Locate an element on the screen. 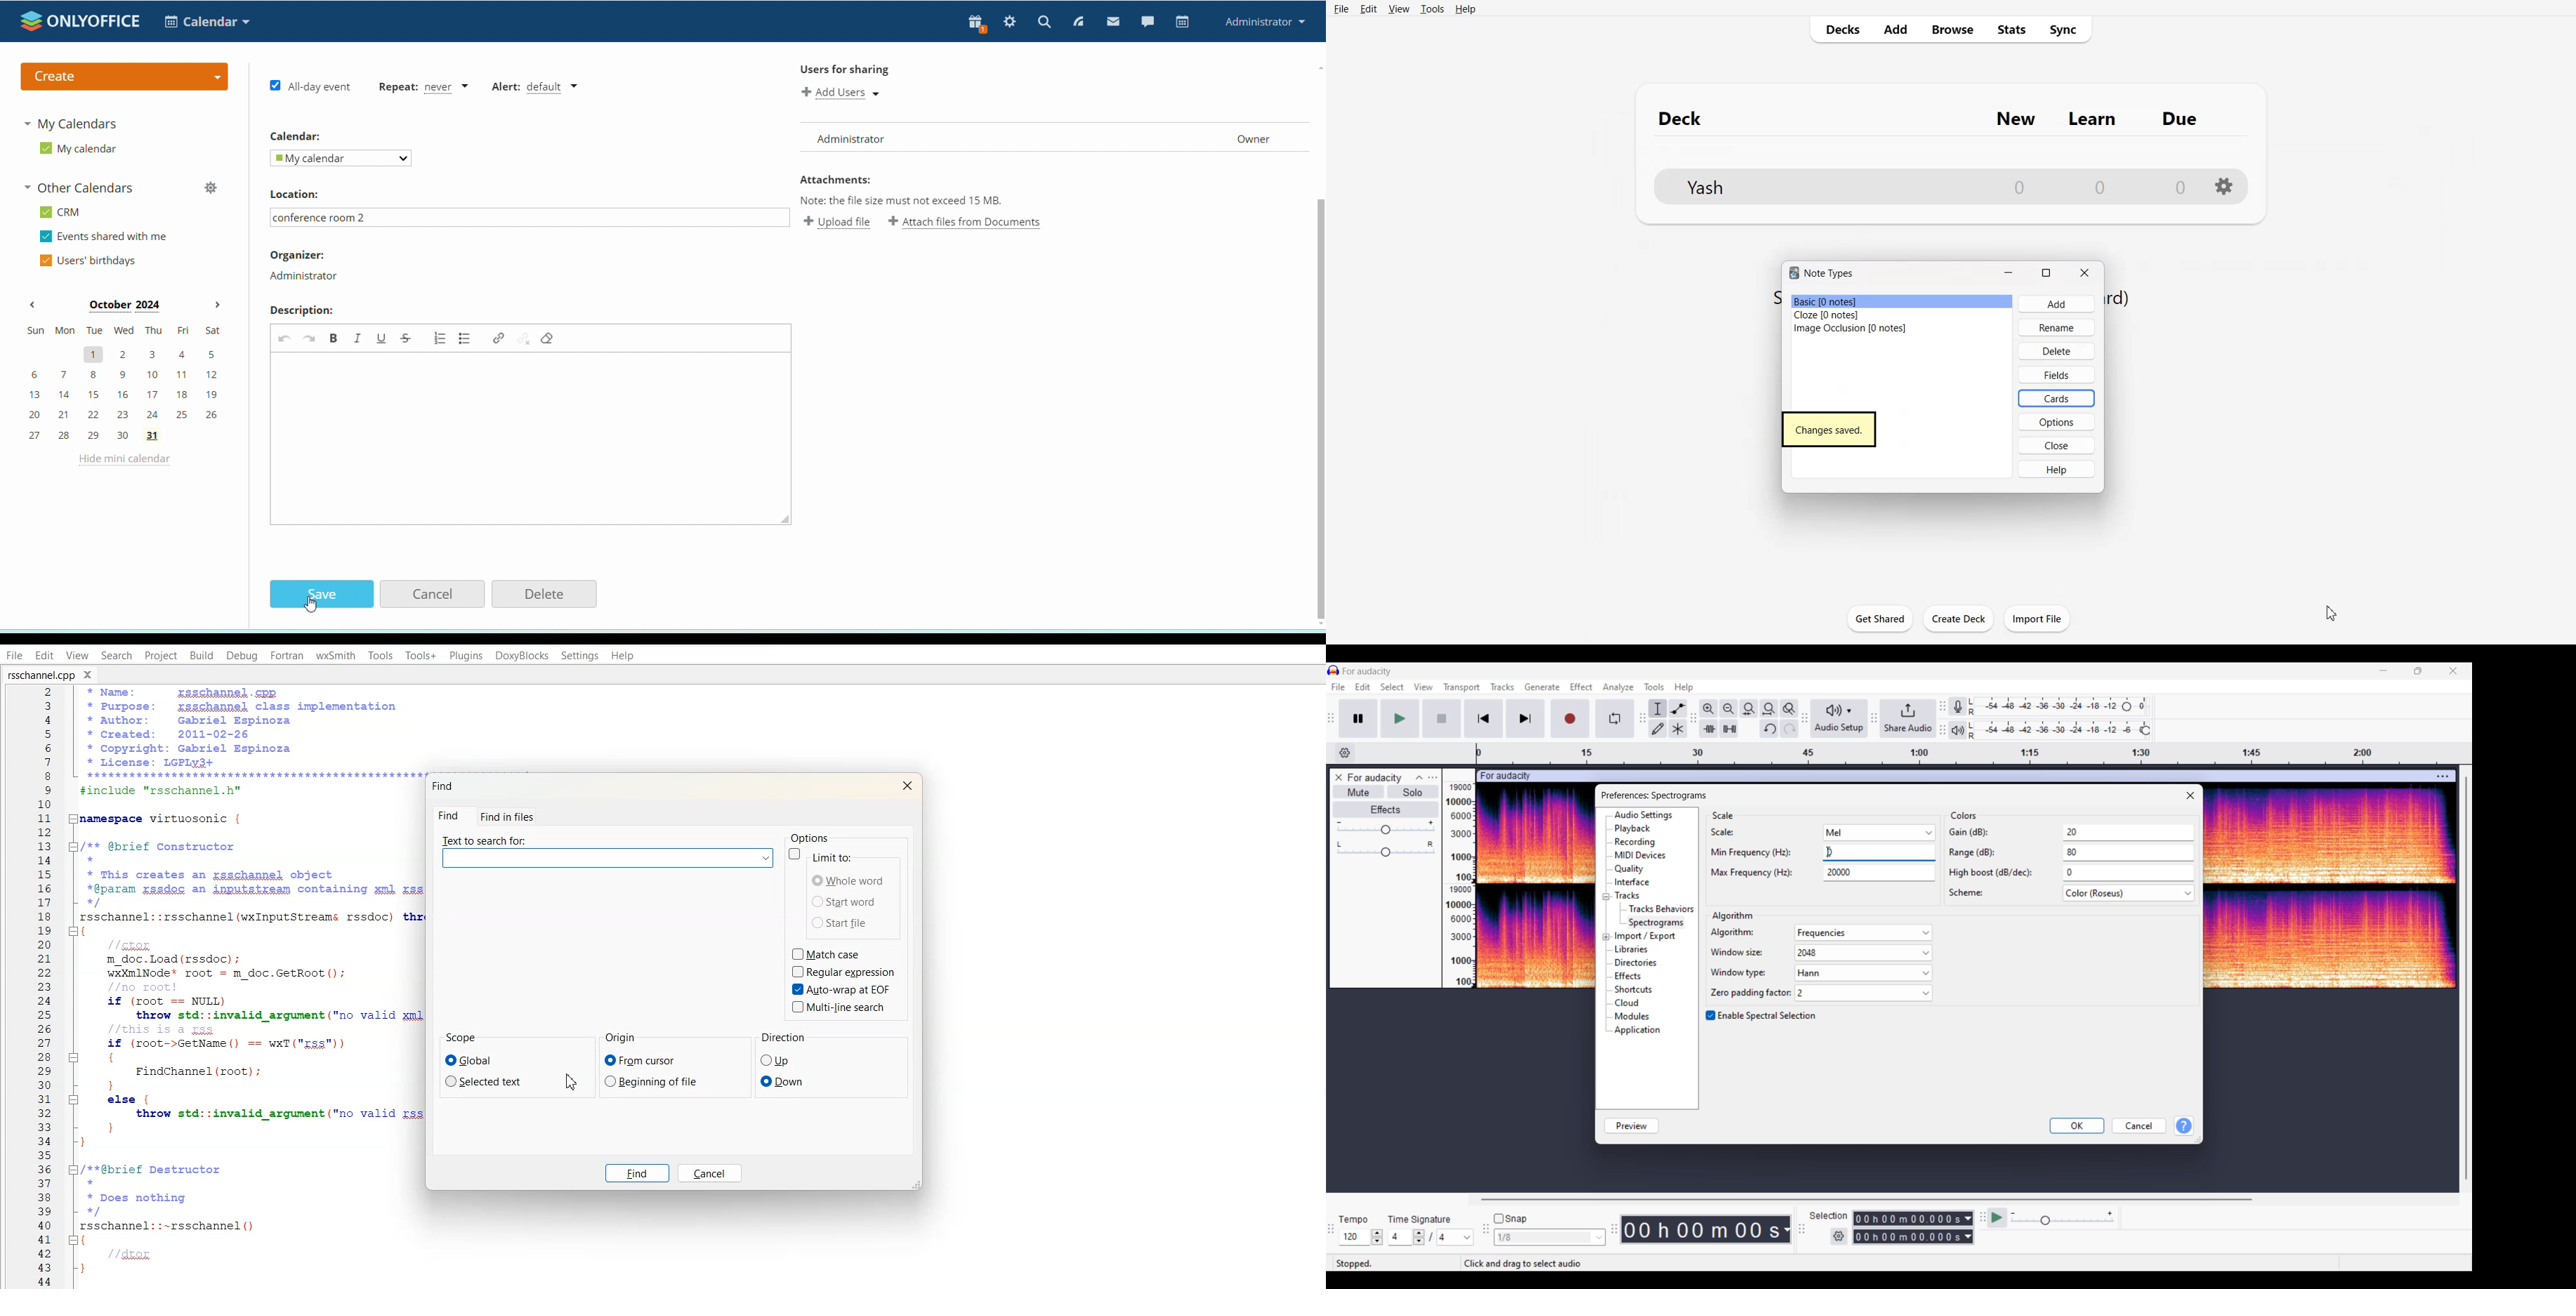 This screenshot has height=1316, width=2576. Multi tool is located at coordinates (1678, 729).